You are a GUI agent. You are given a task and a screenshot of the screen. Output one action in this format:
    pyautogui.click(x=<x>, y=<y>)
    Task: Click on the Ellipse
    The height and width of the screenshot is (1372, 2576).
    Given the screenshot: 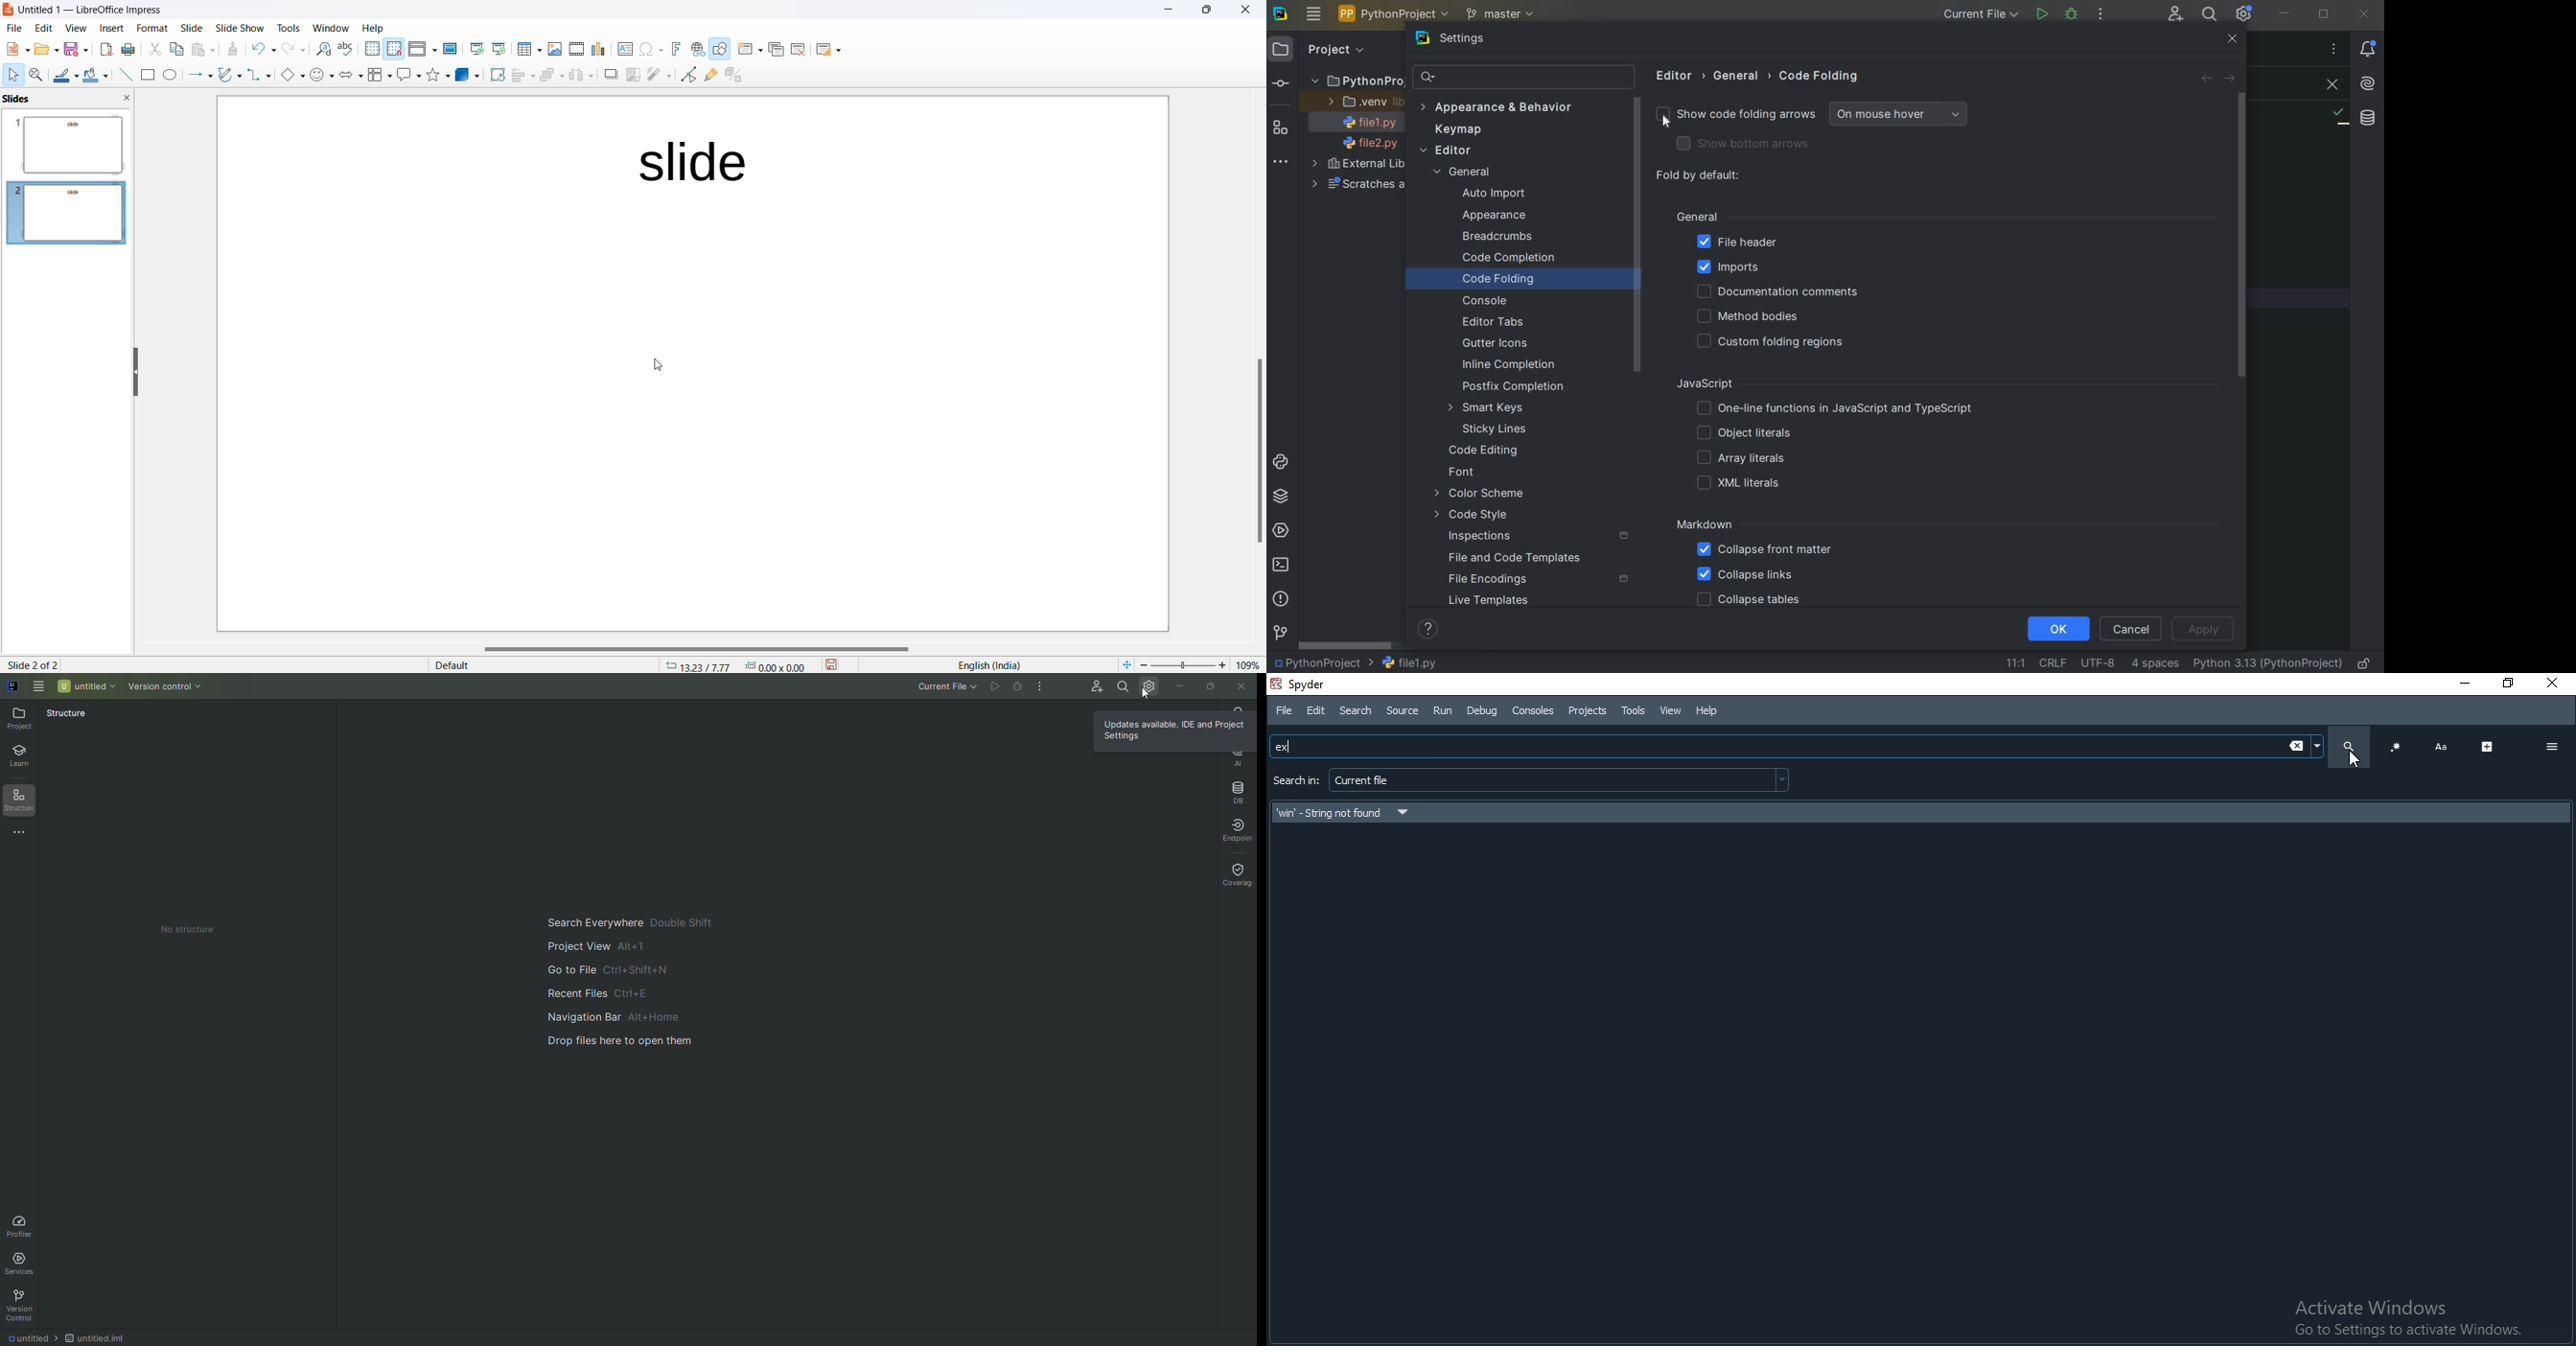 What is the action you would take?
    pyautogui.click(x=169, y=75)
    